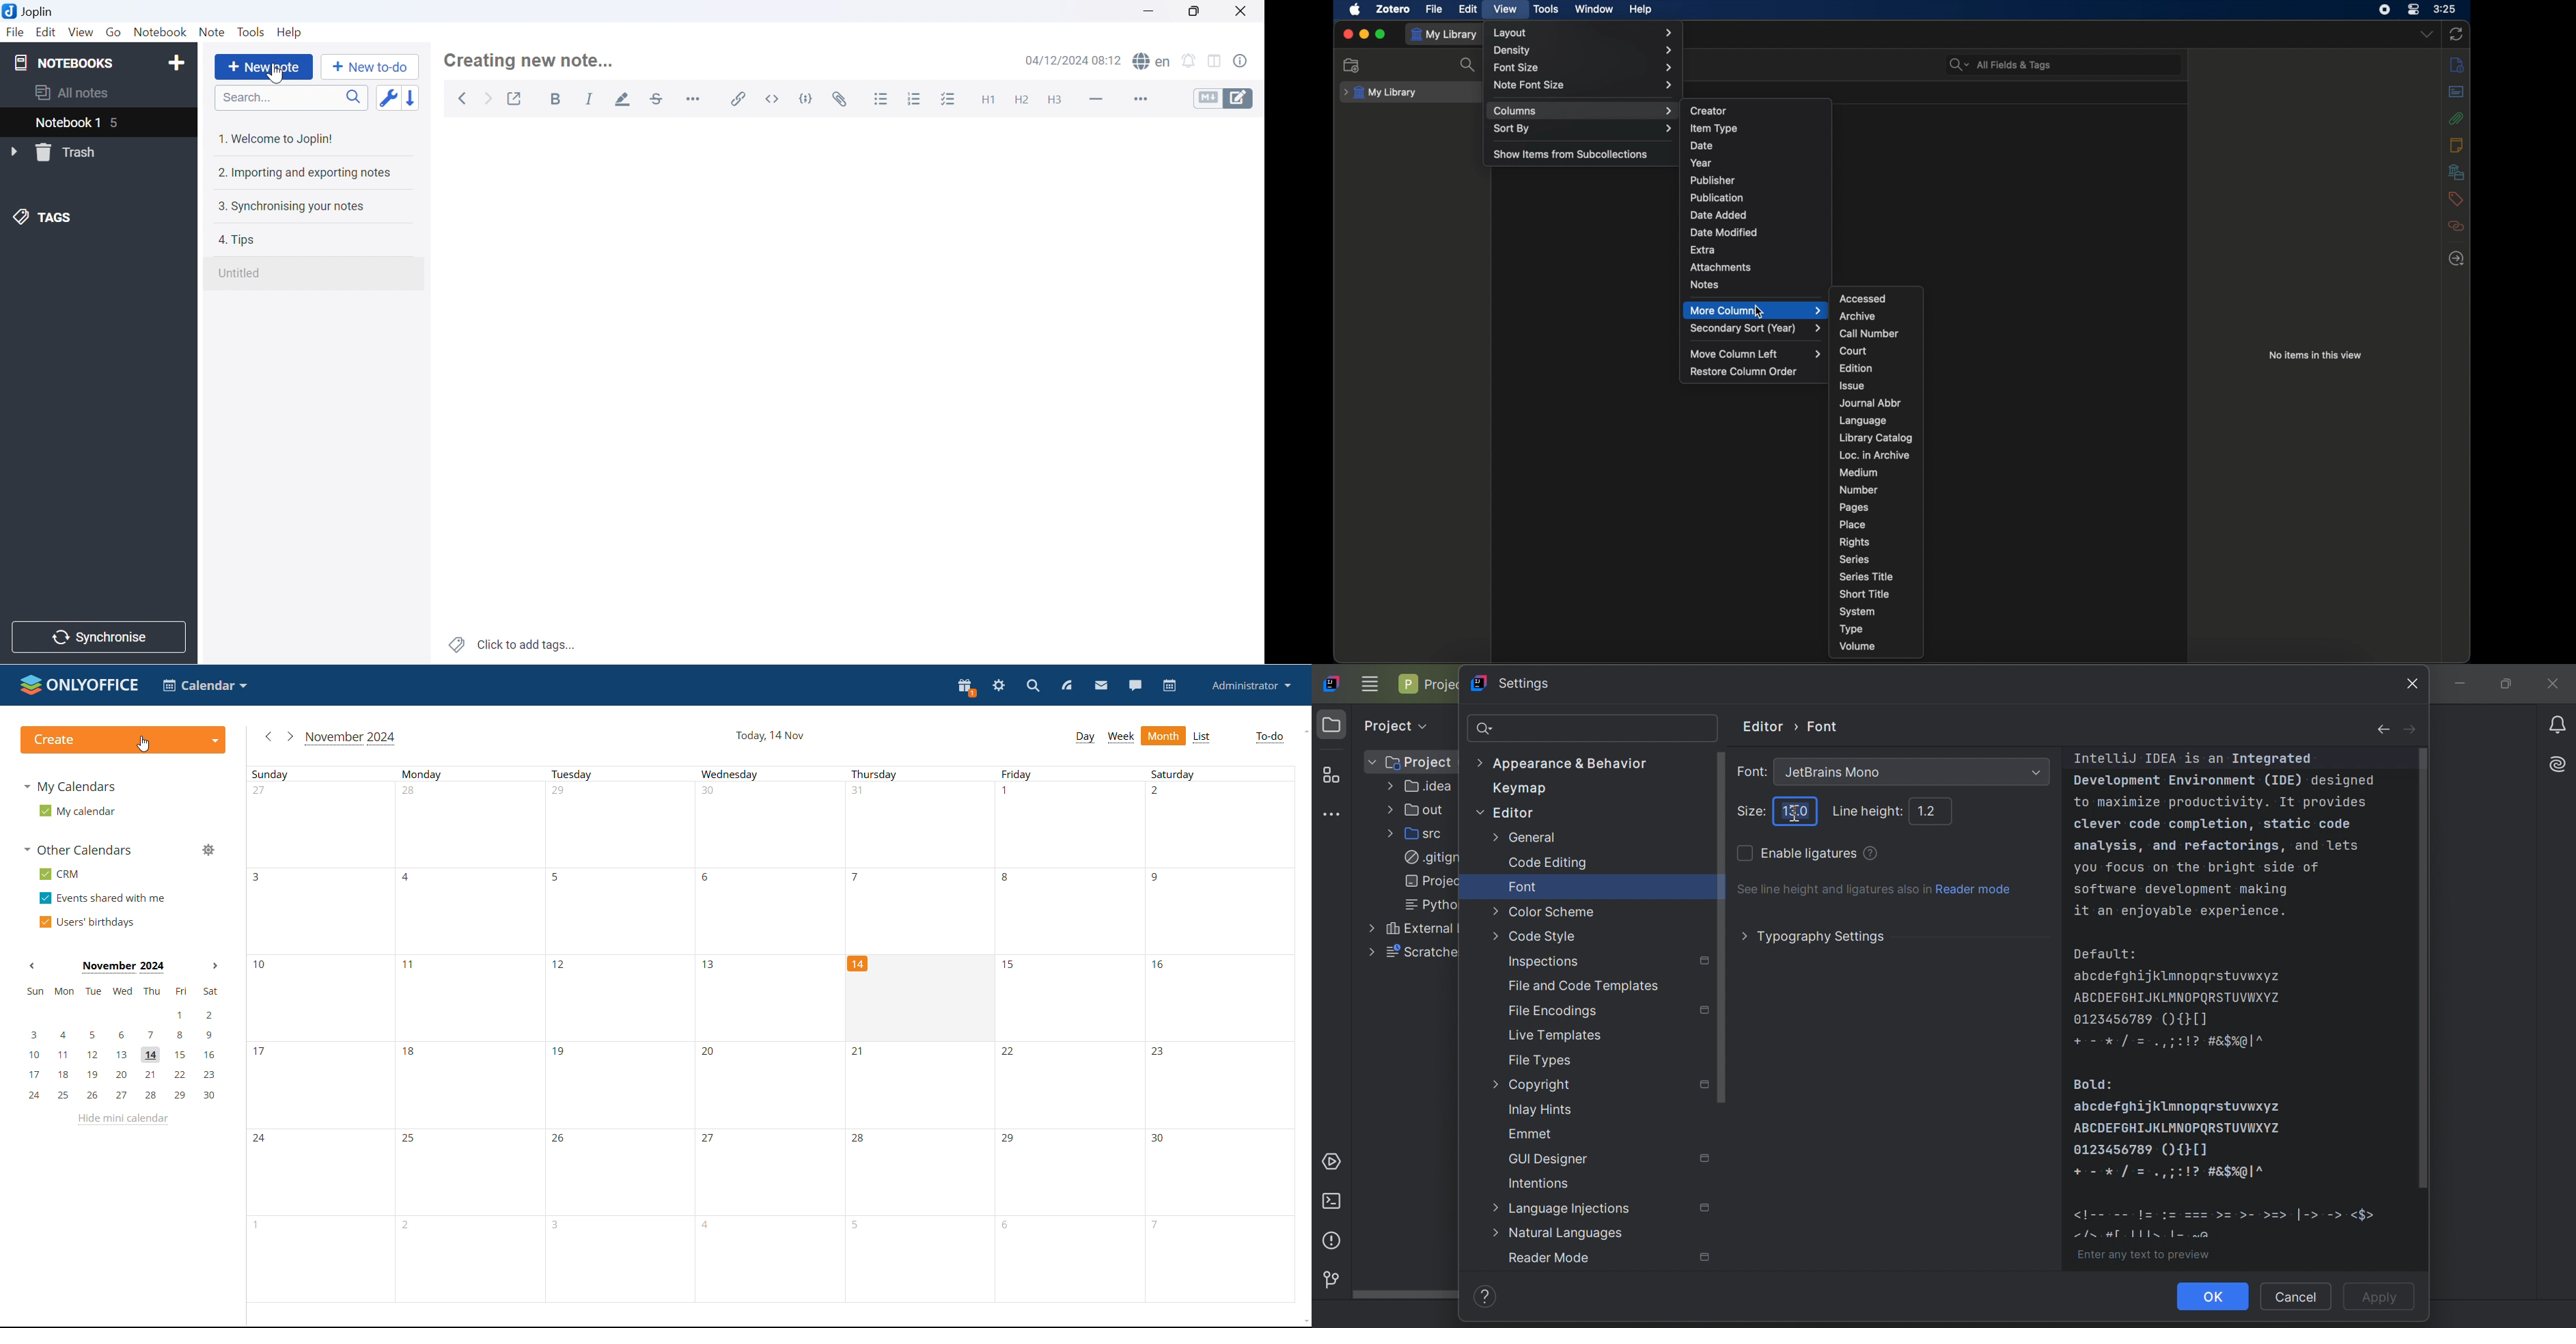  Describe the element at coordinates (1135, 99) in the screenshot. I see `More` at that location.